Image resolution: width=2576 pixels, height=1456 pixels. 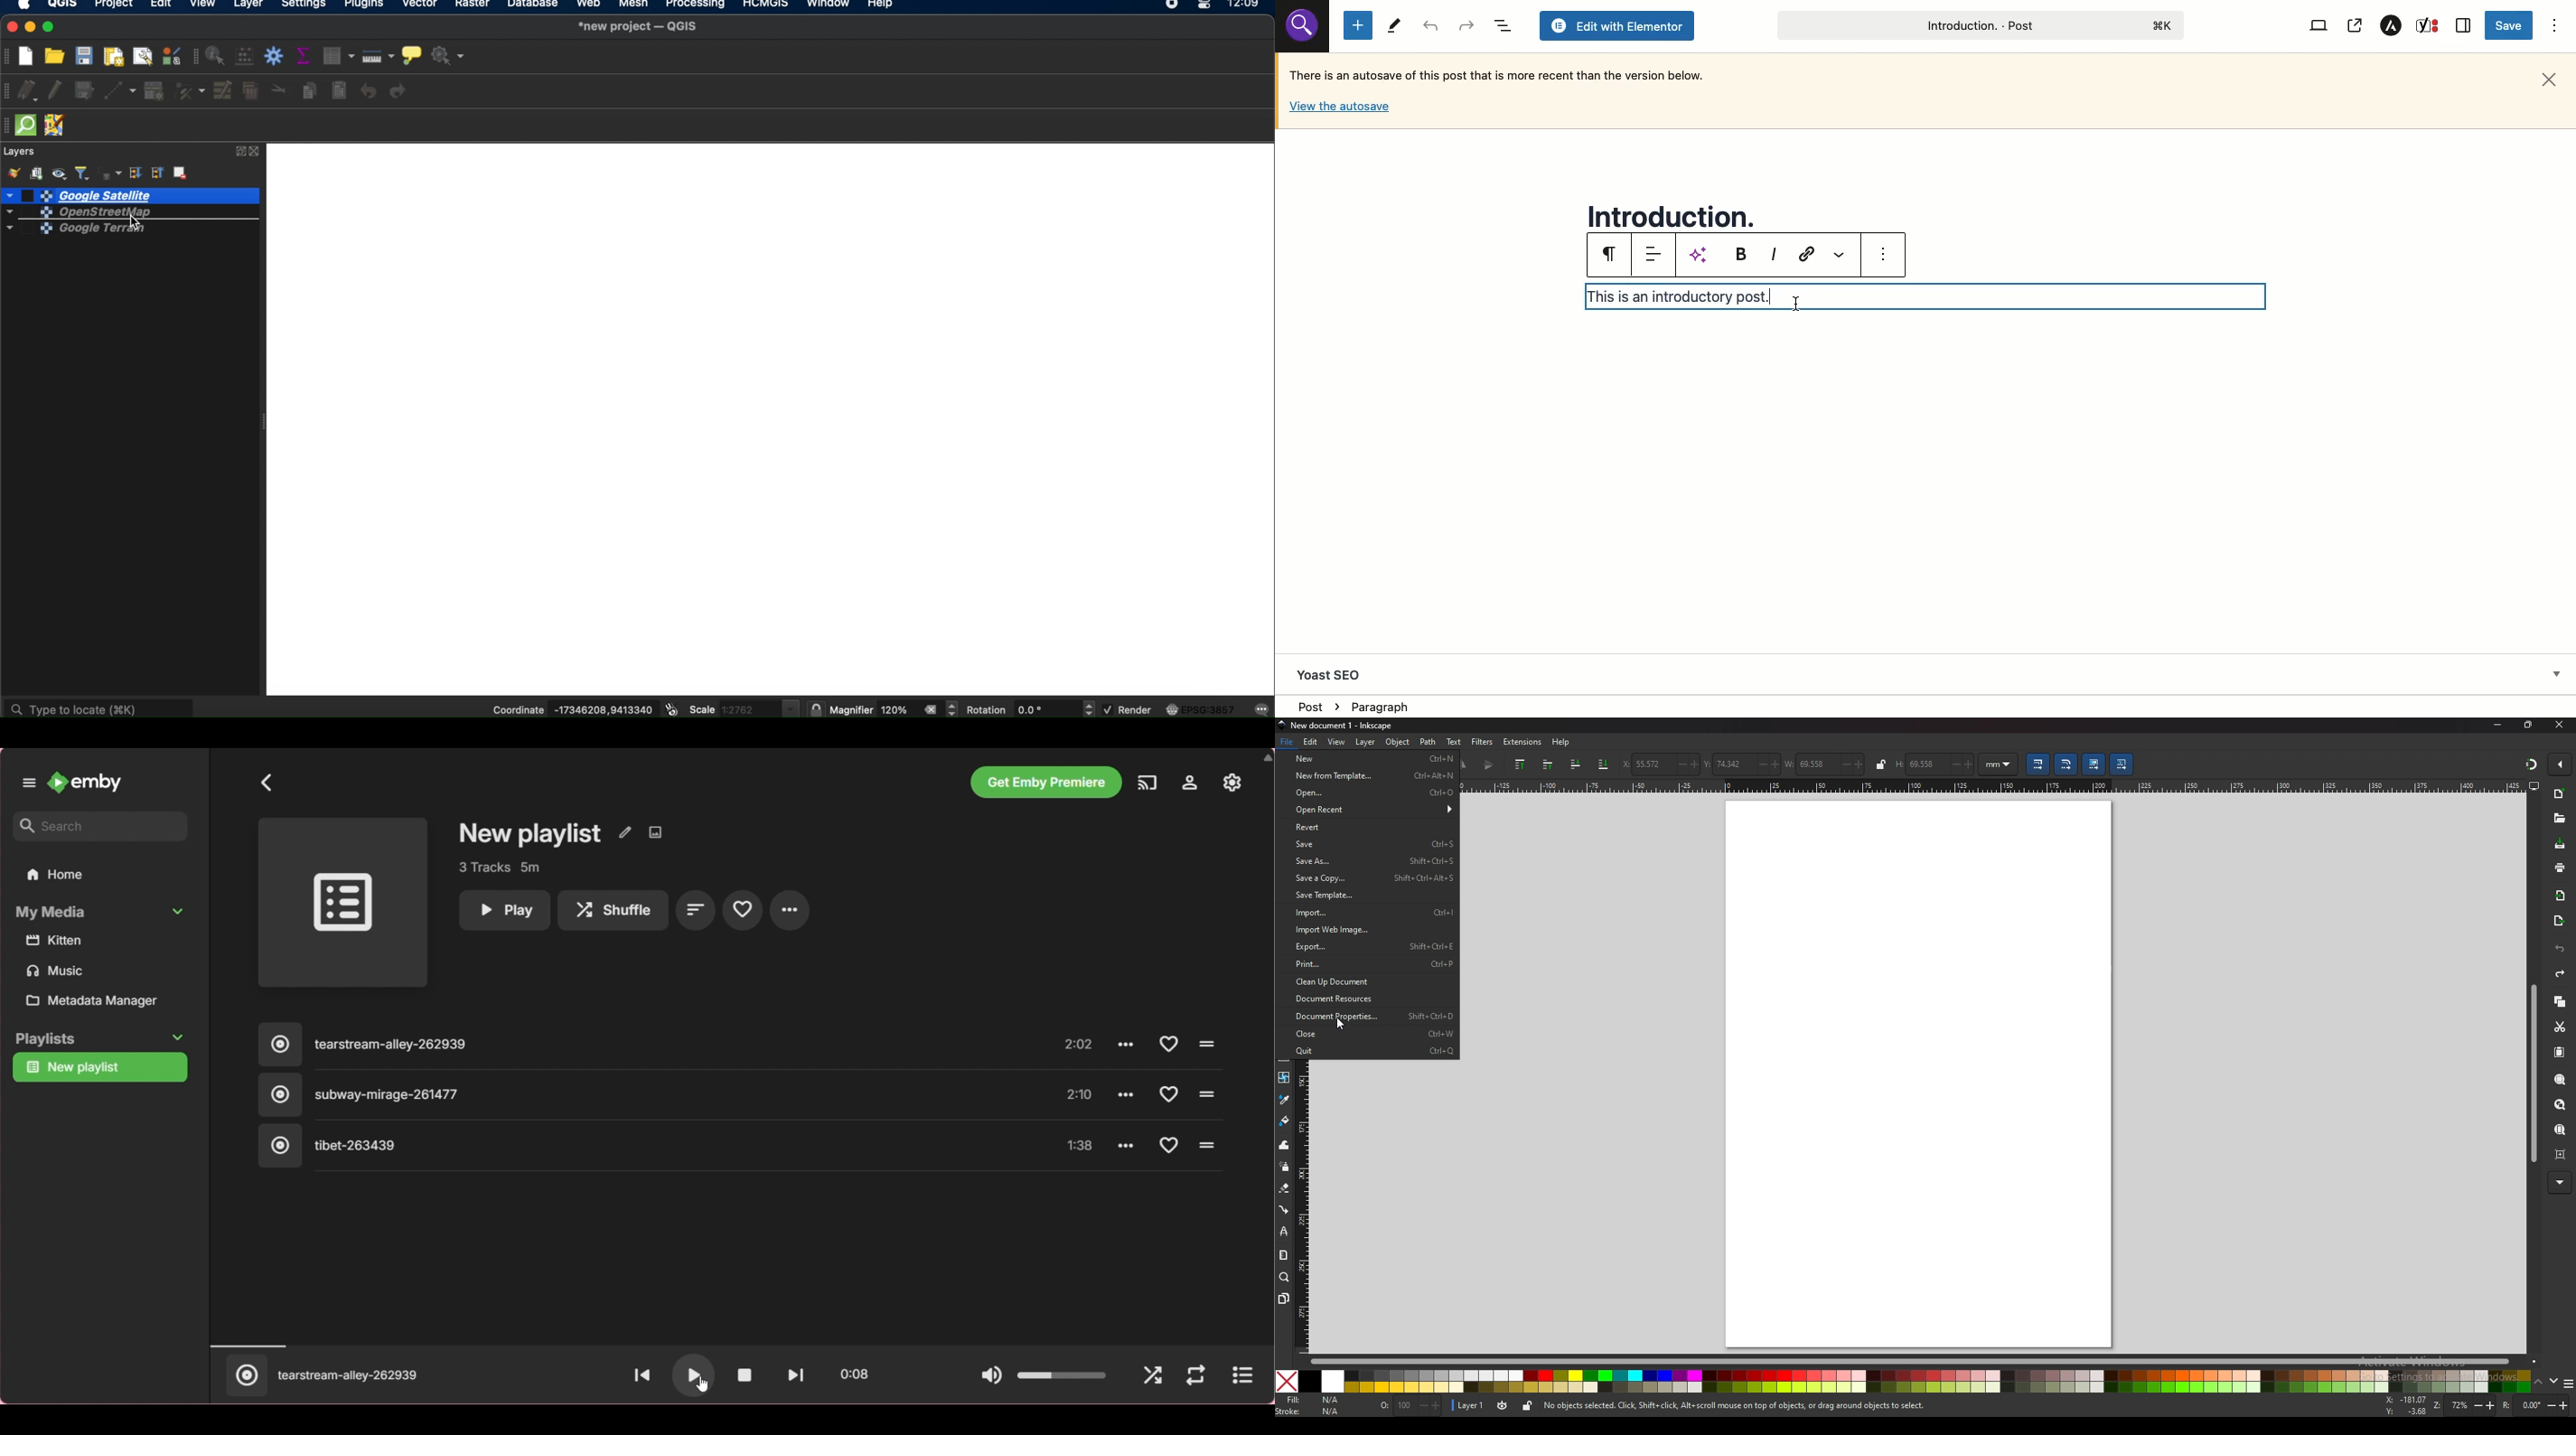 I want to click on quit, so click(x=1371, y=1052).